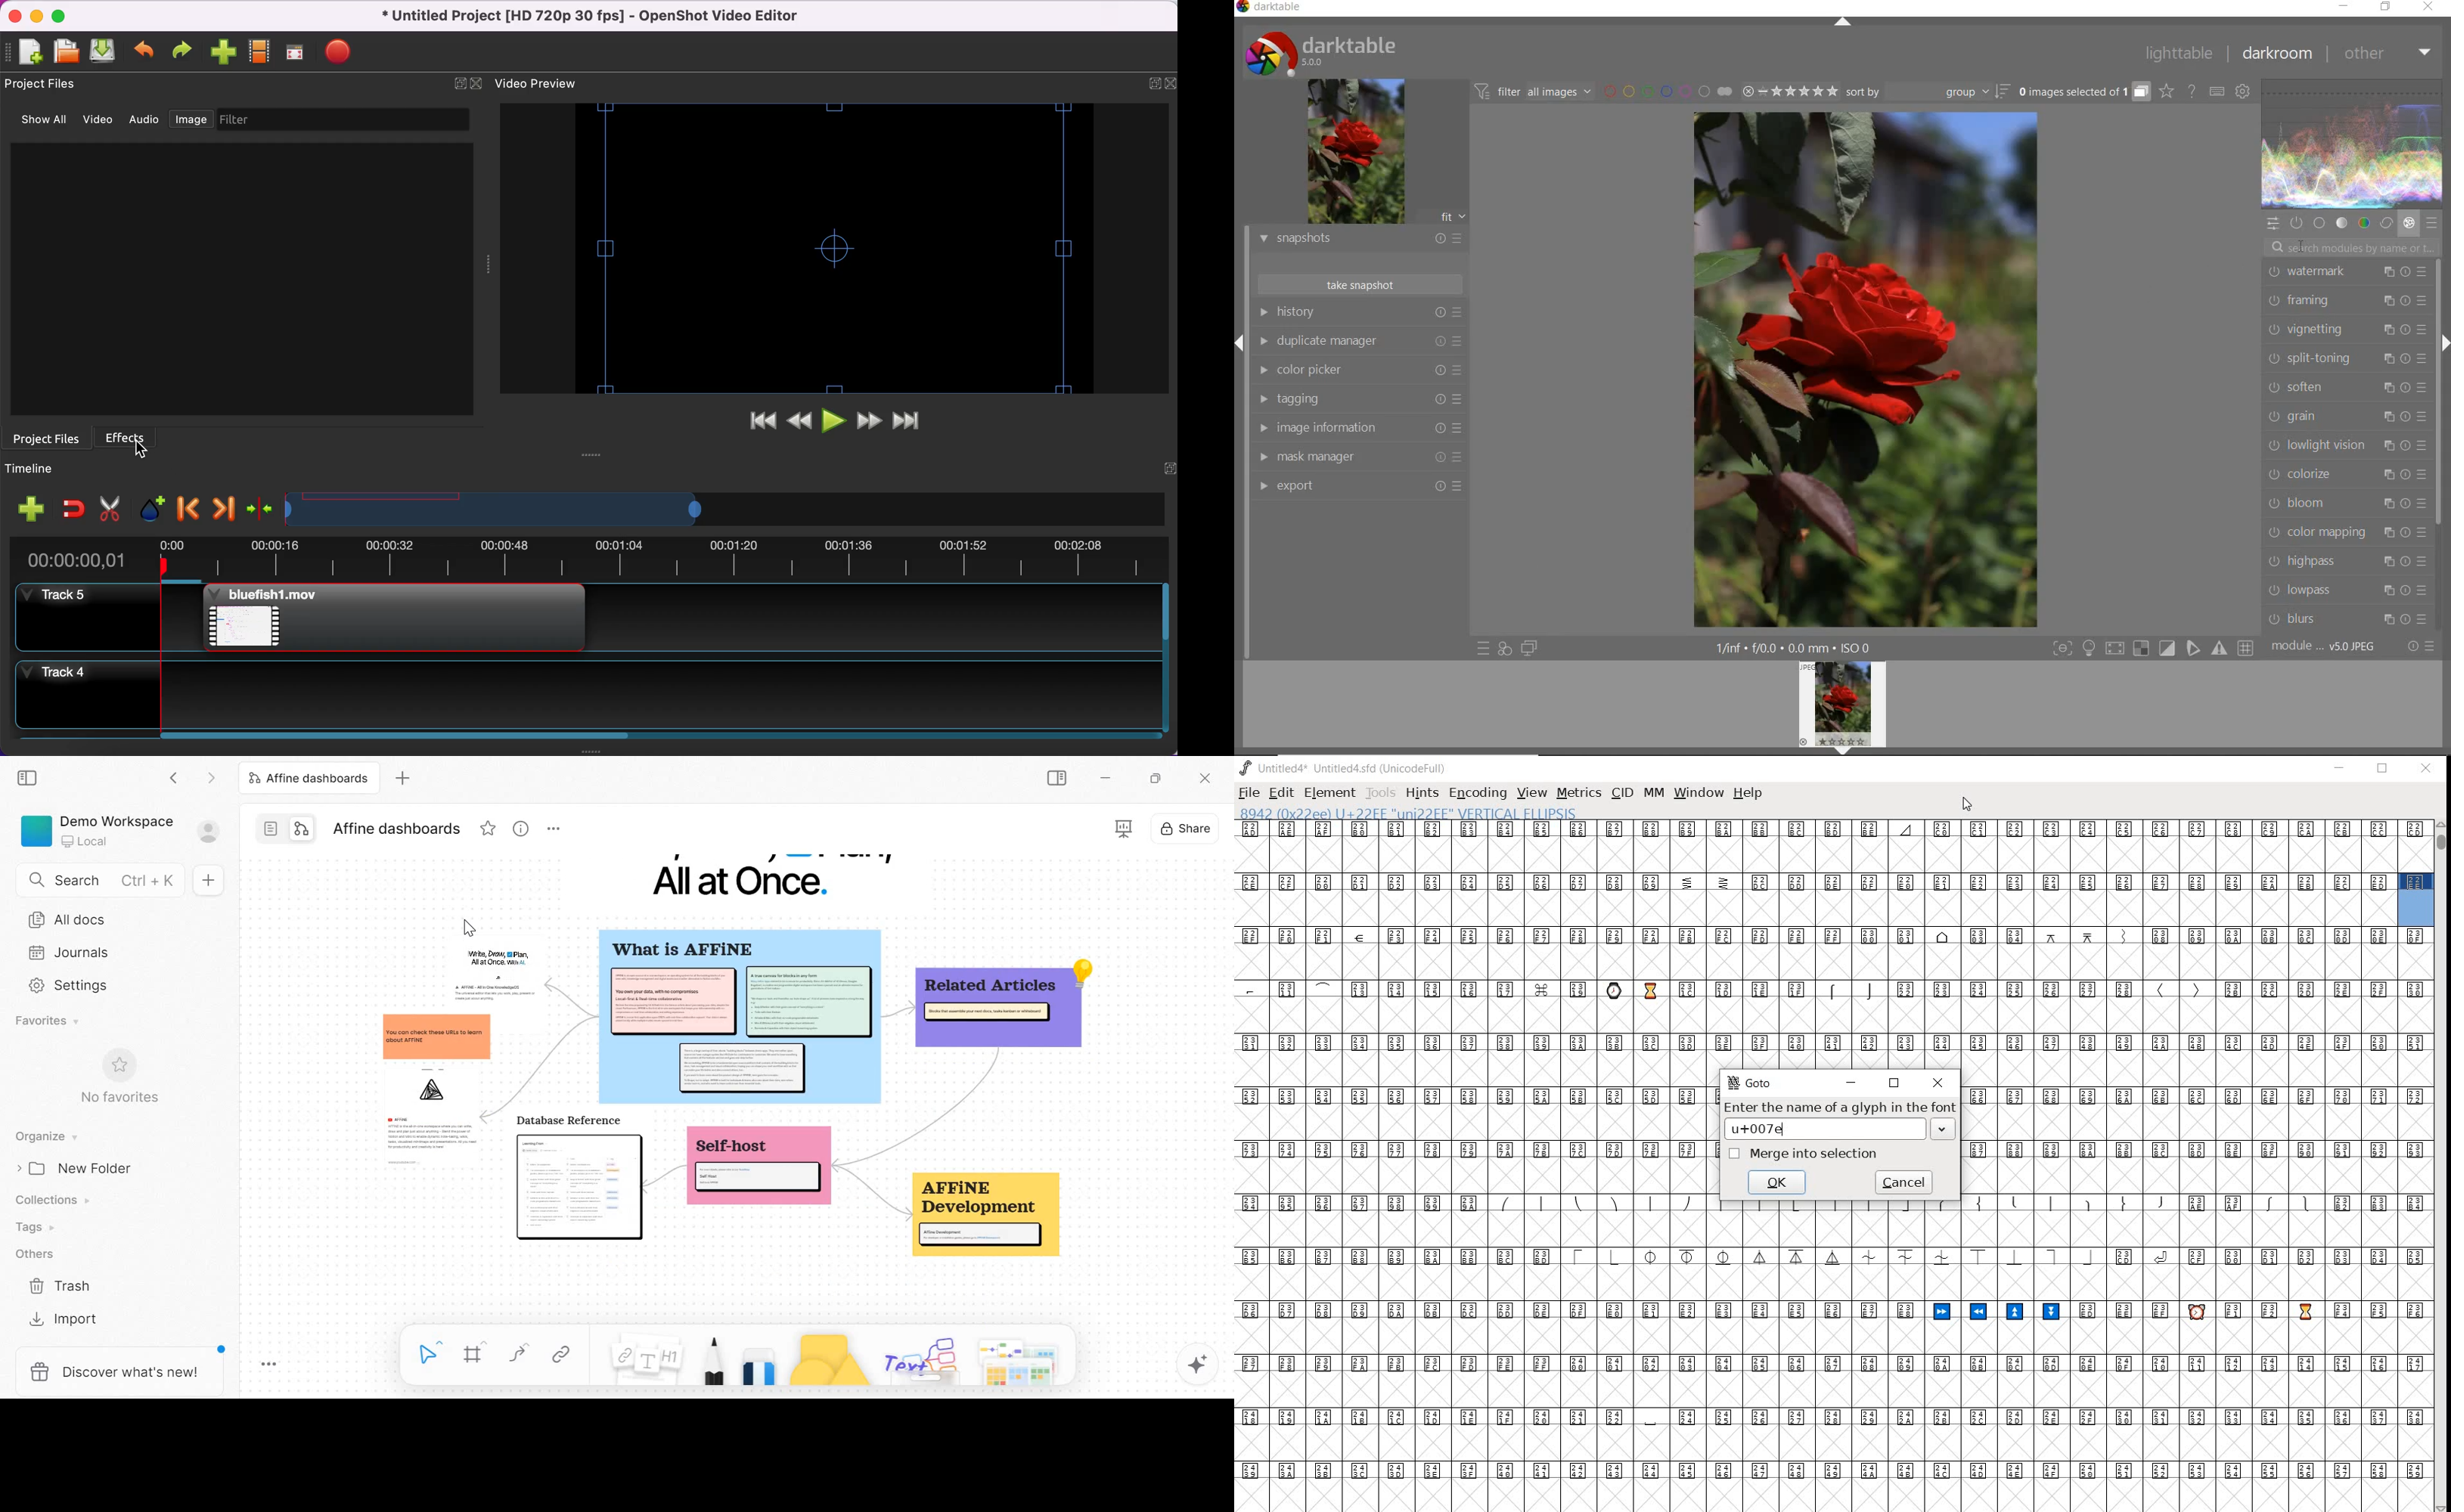 The width and height of the screenshot is (2464, 1512). What do you see at coordinates (1846, 23) in the screenshot?
I see `expand/collapse` at bounding box center [1846, 23].